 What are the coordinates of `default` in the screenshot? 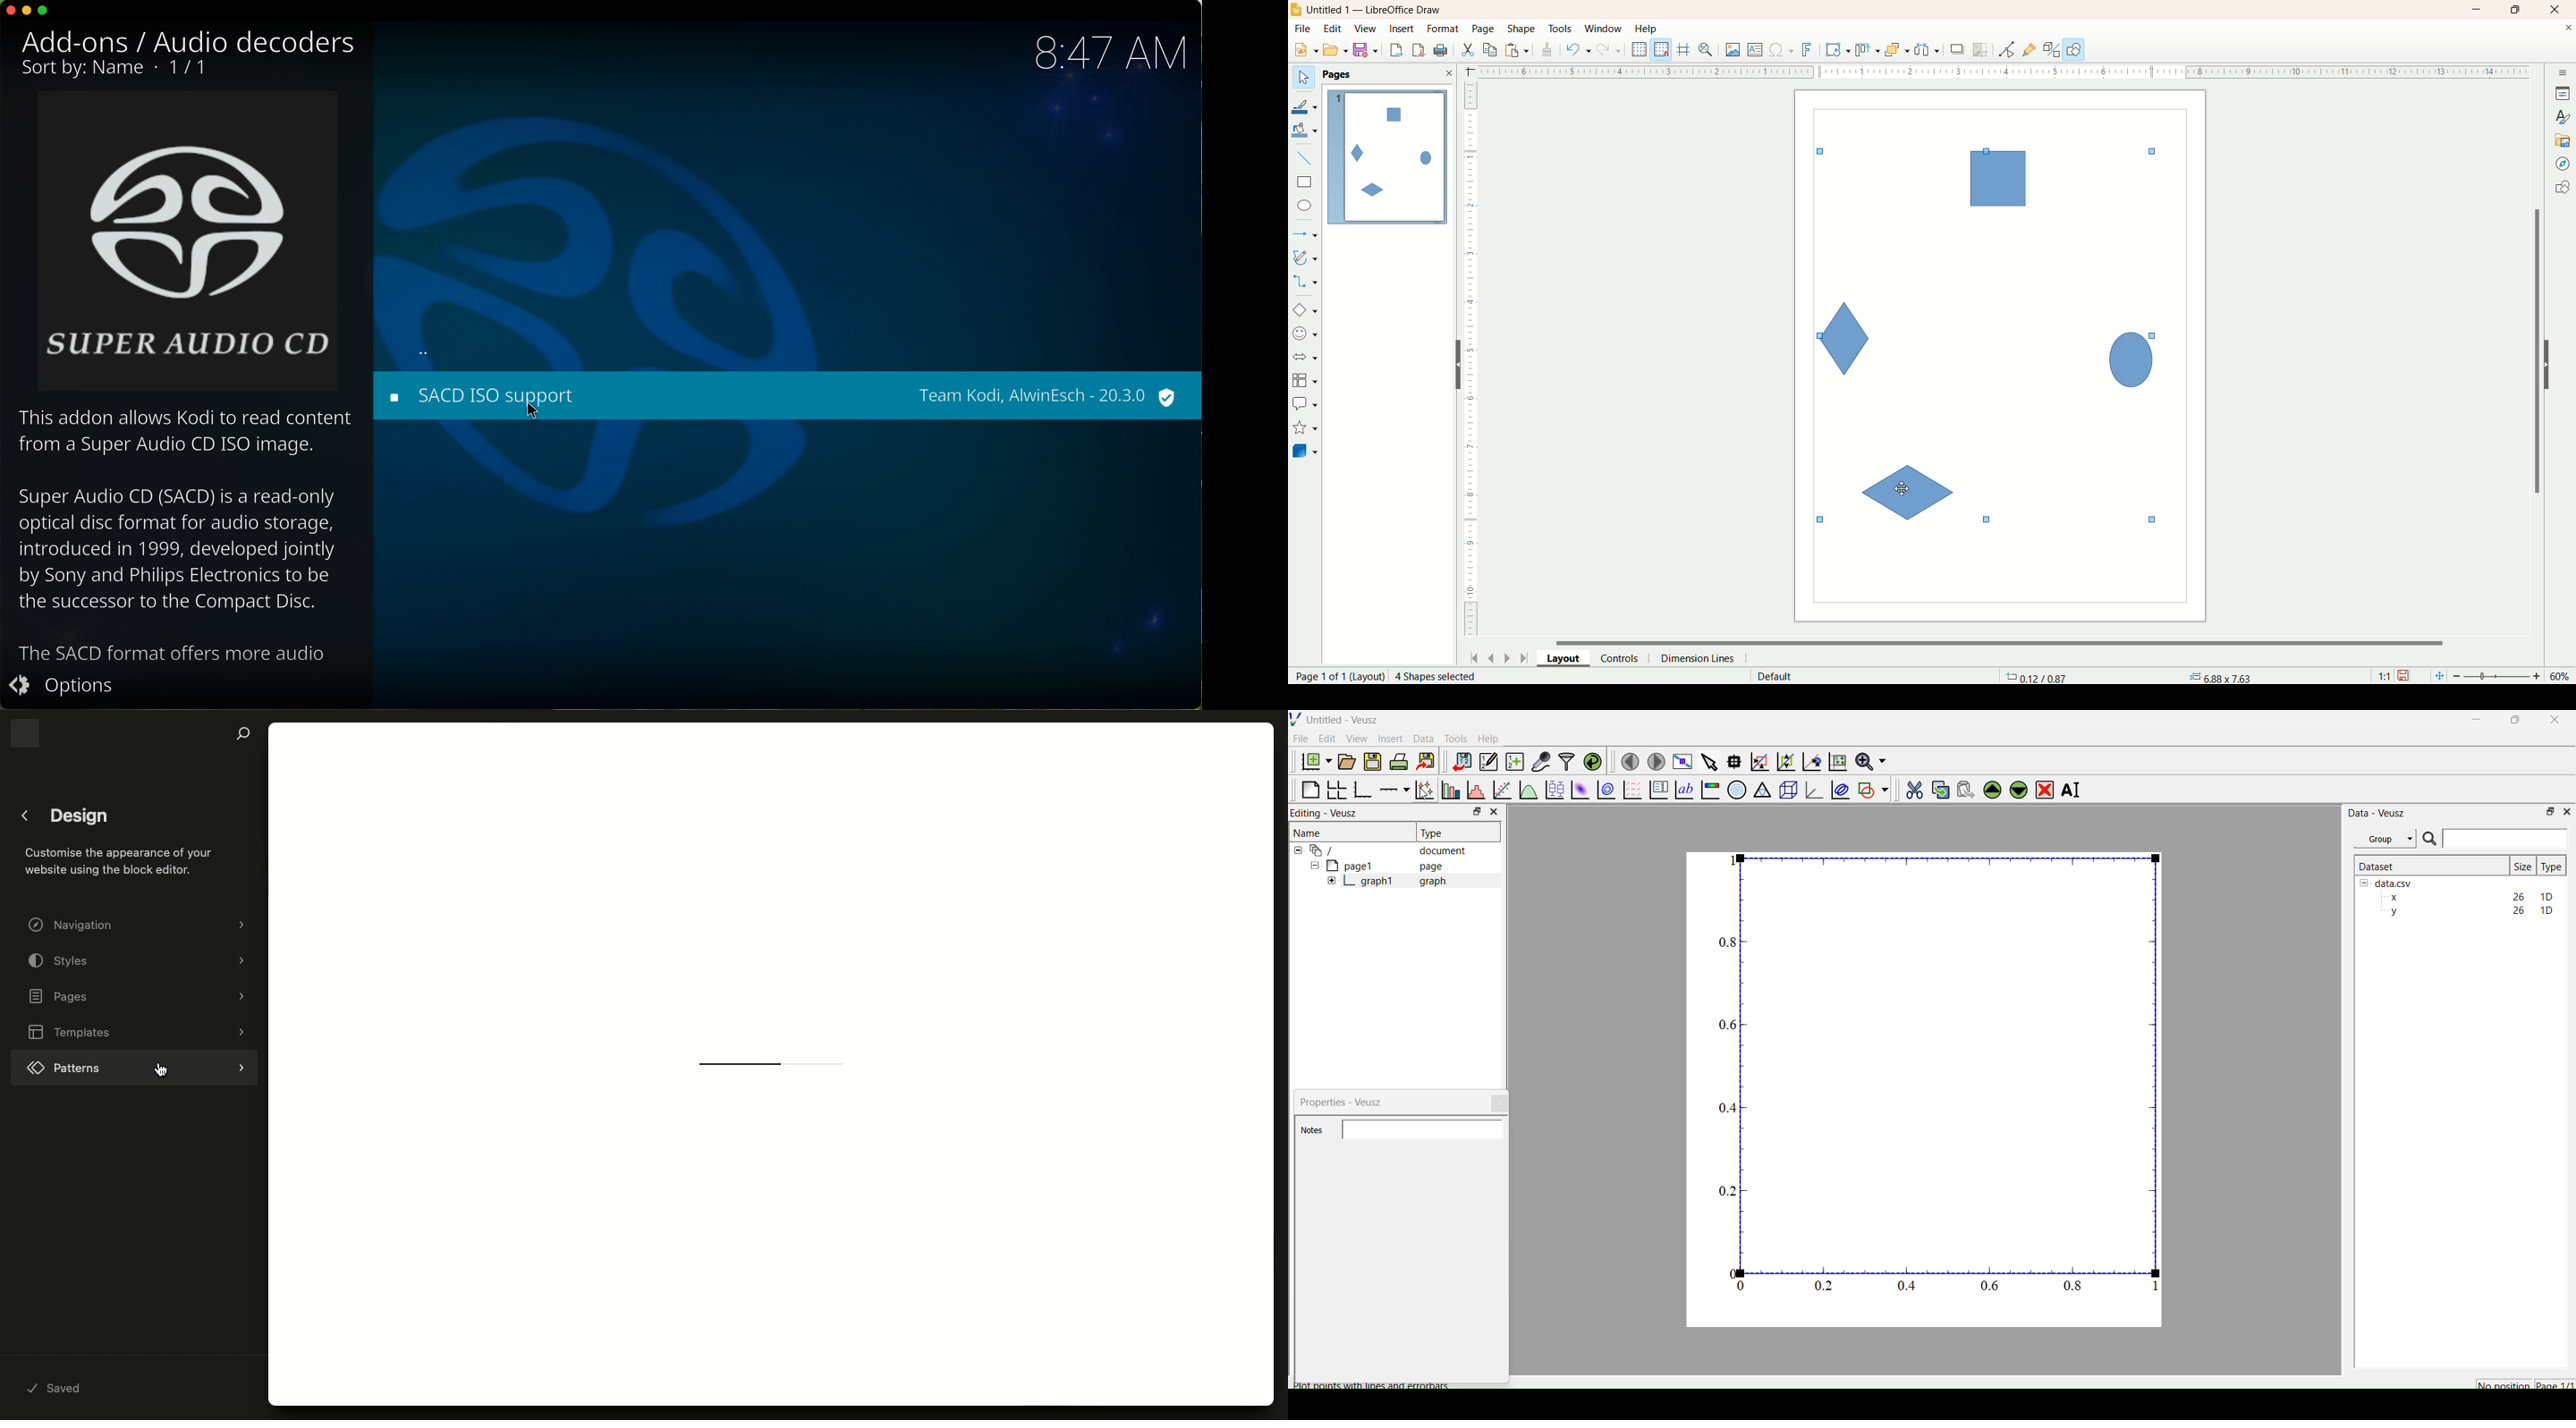 It's located at (1776, 676).